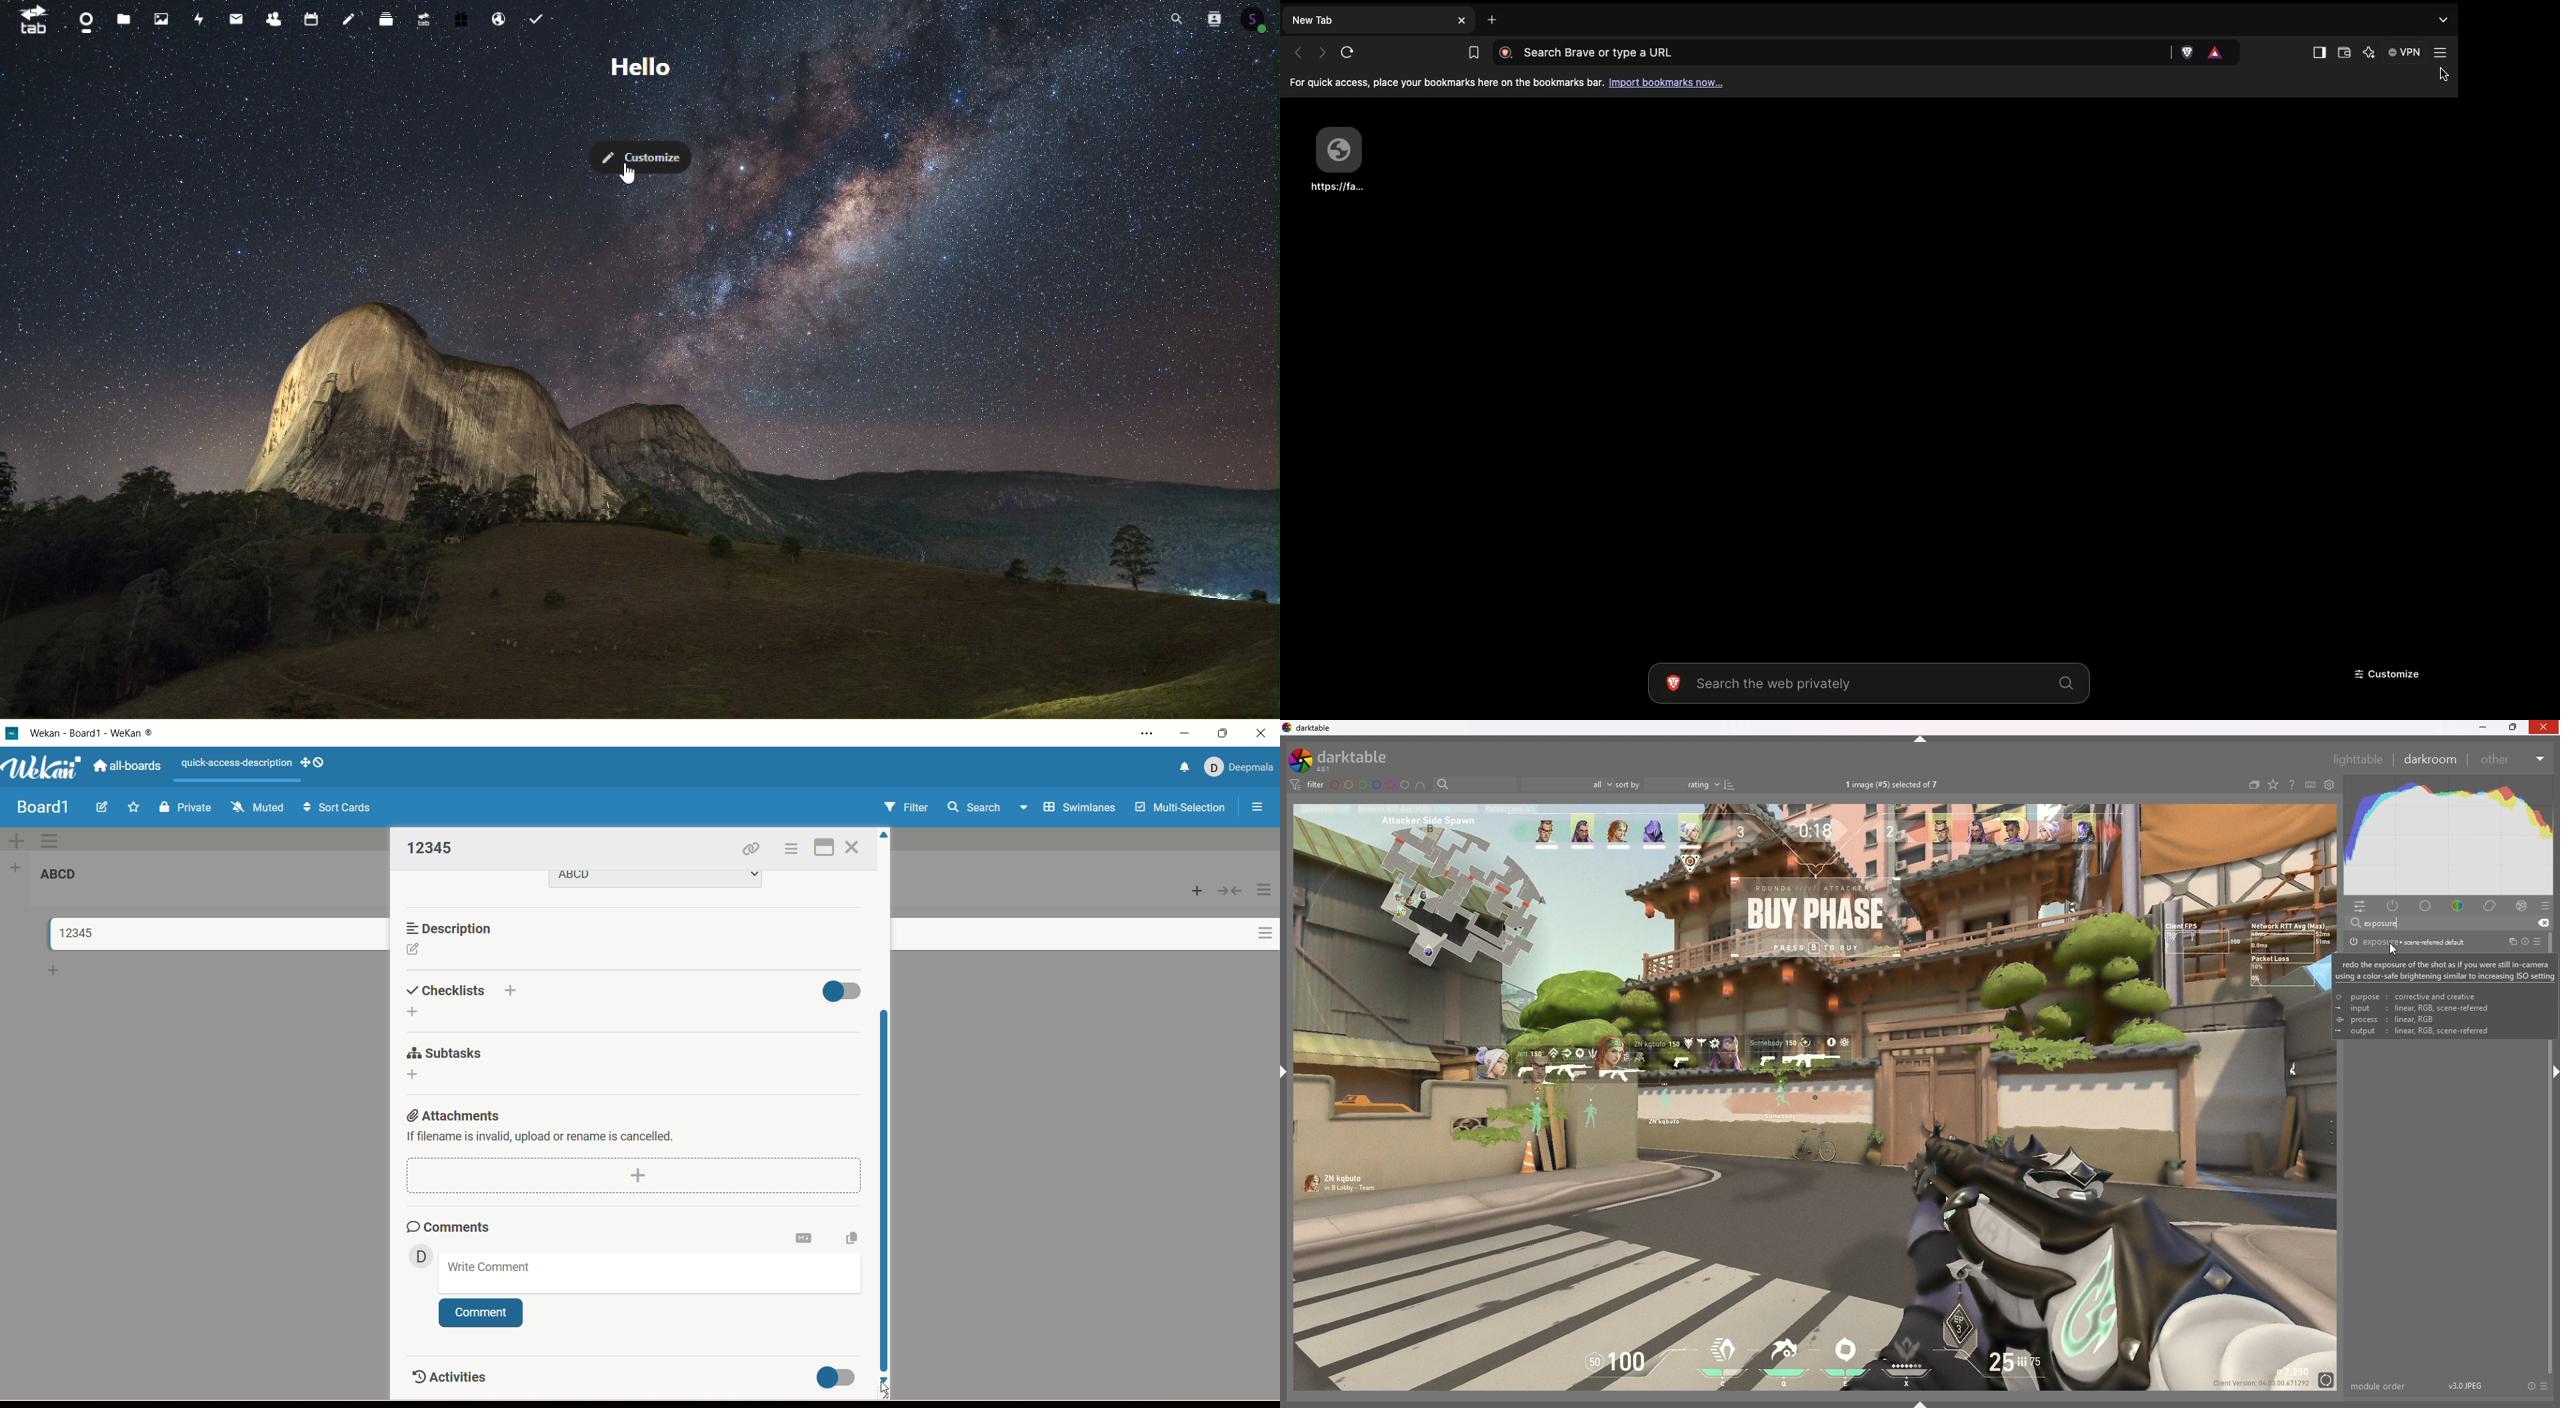 The image size is (2576, 1428). Describe the element at coordinates (1261, 733) in the screenshot. I see `close` at that location.